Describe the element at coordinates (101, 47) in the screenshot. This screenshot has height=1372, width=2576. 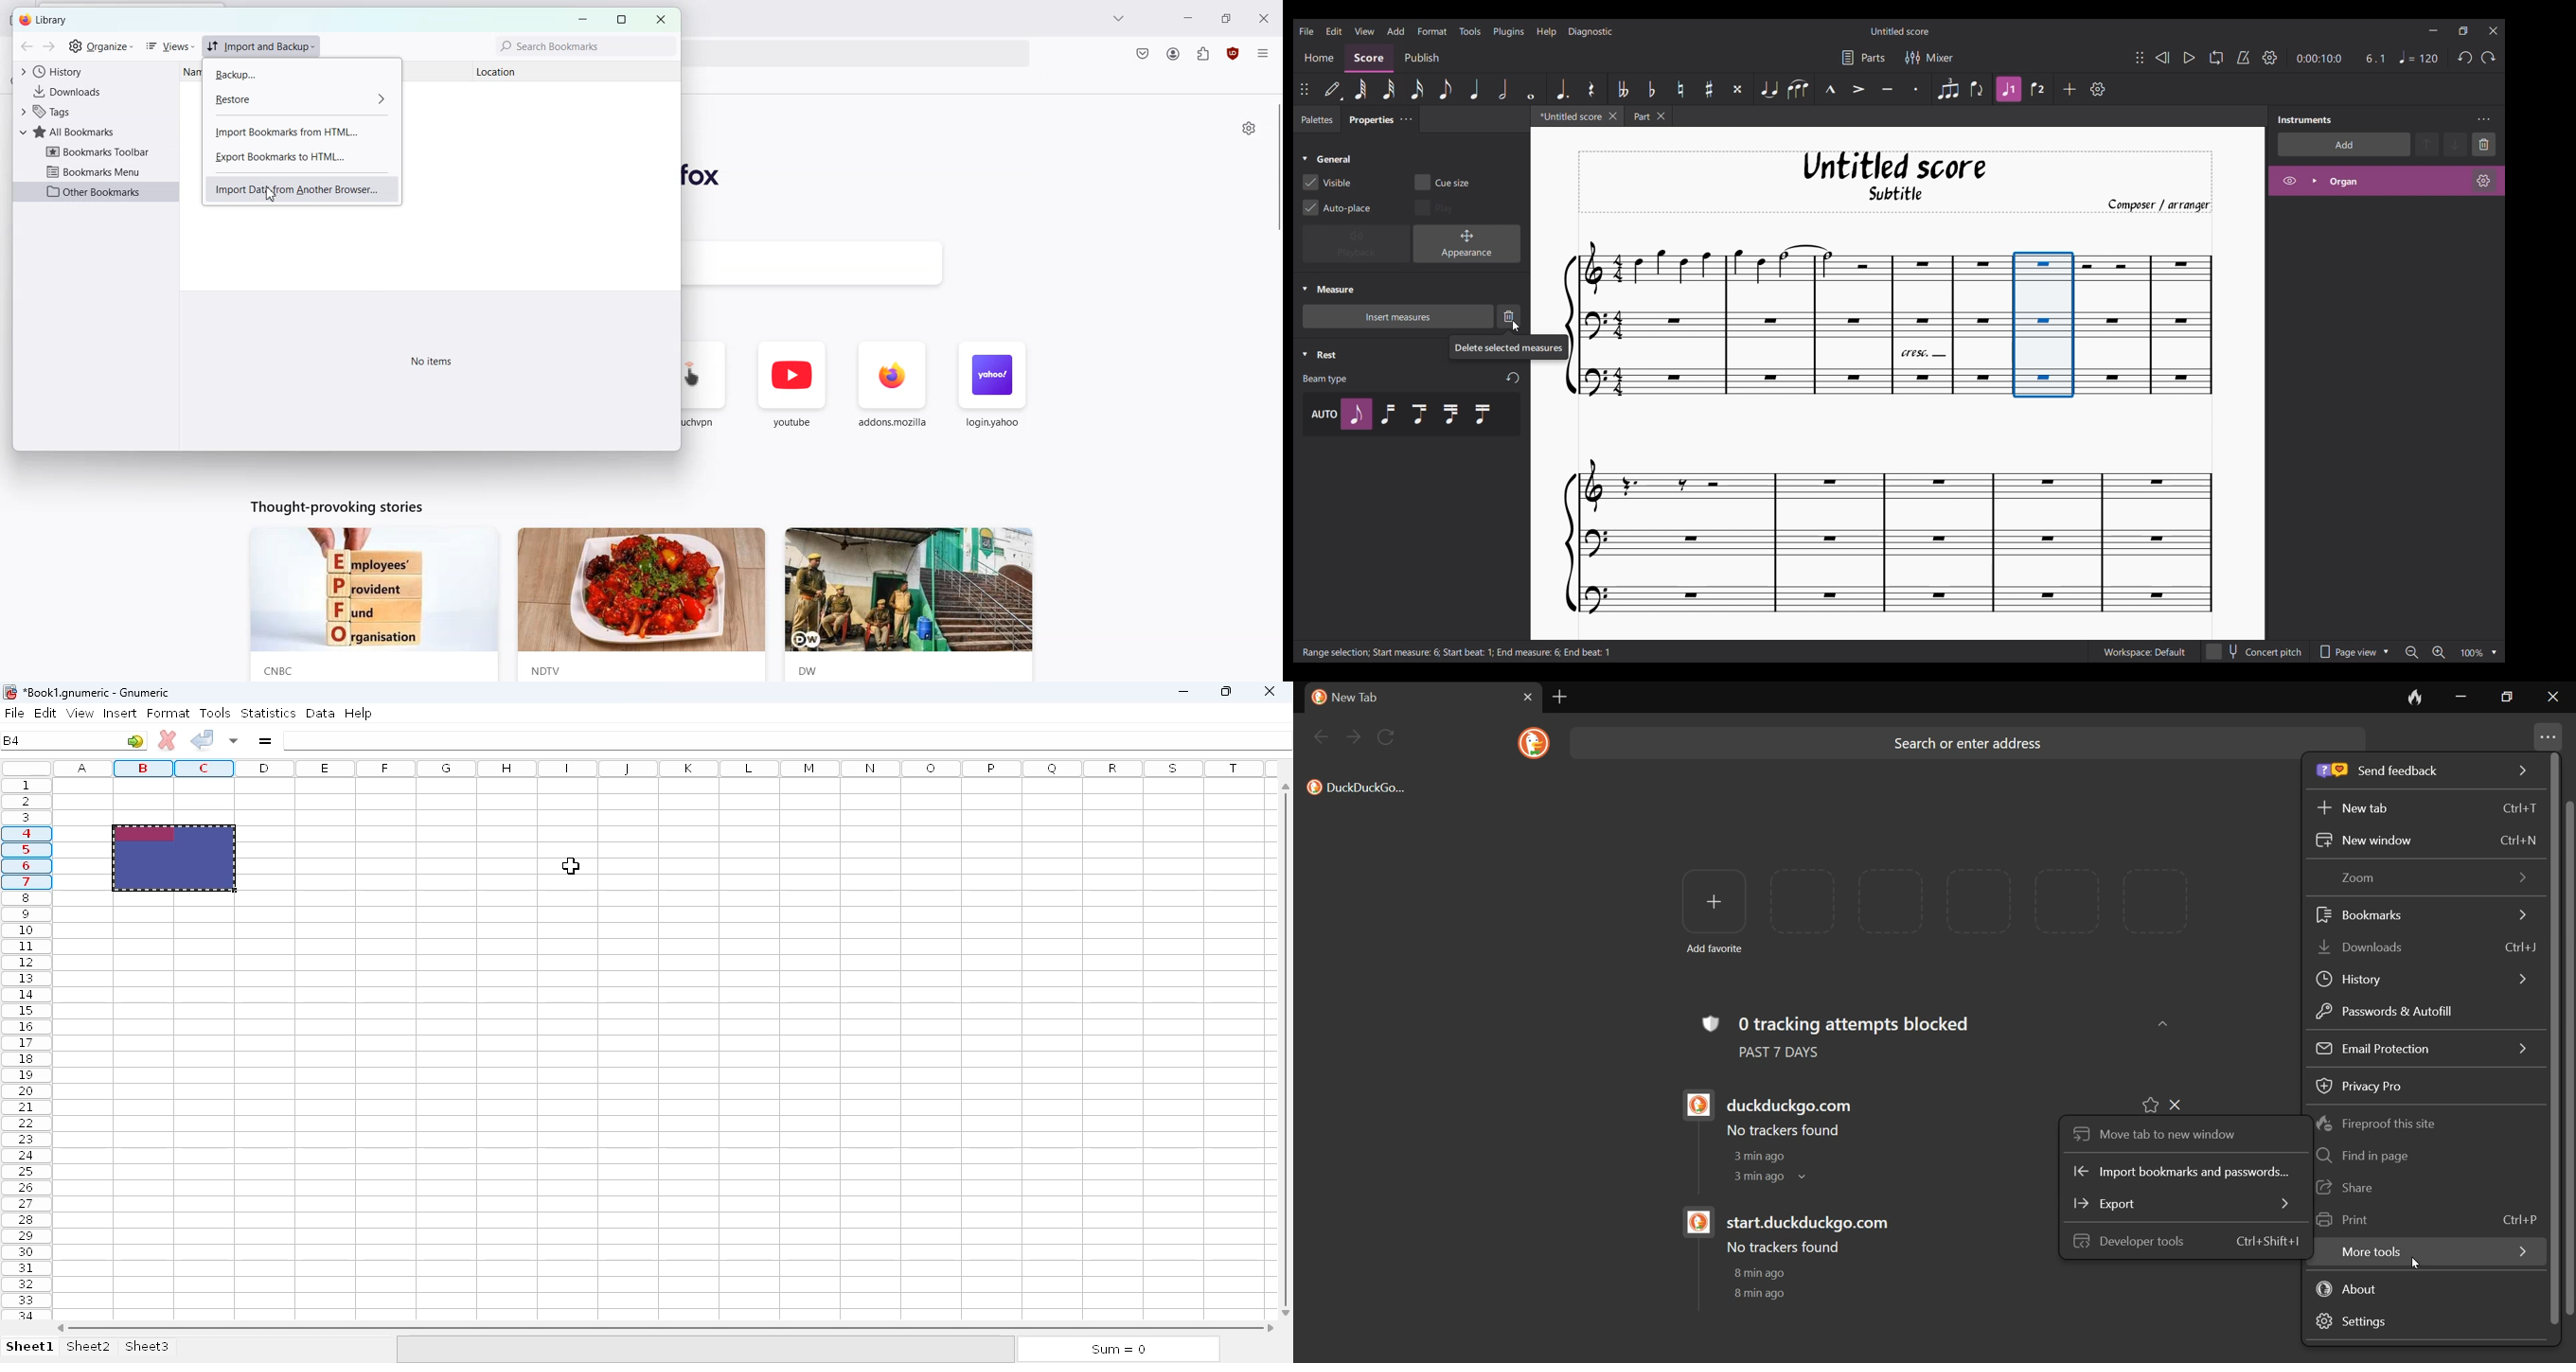
I see `Organize` at that location.